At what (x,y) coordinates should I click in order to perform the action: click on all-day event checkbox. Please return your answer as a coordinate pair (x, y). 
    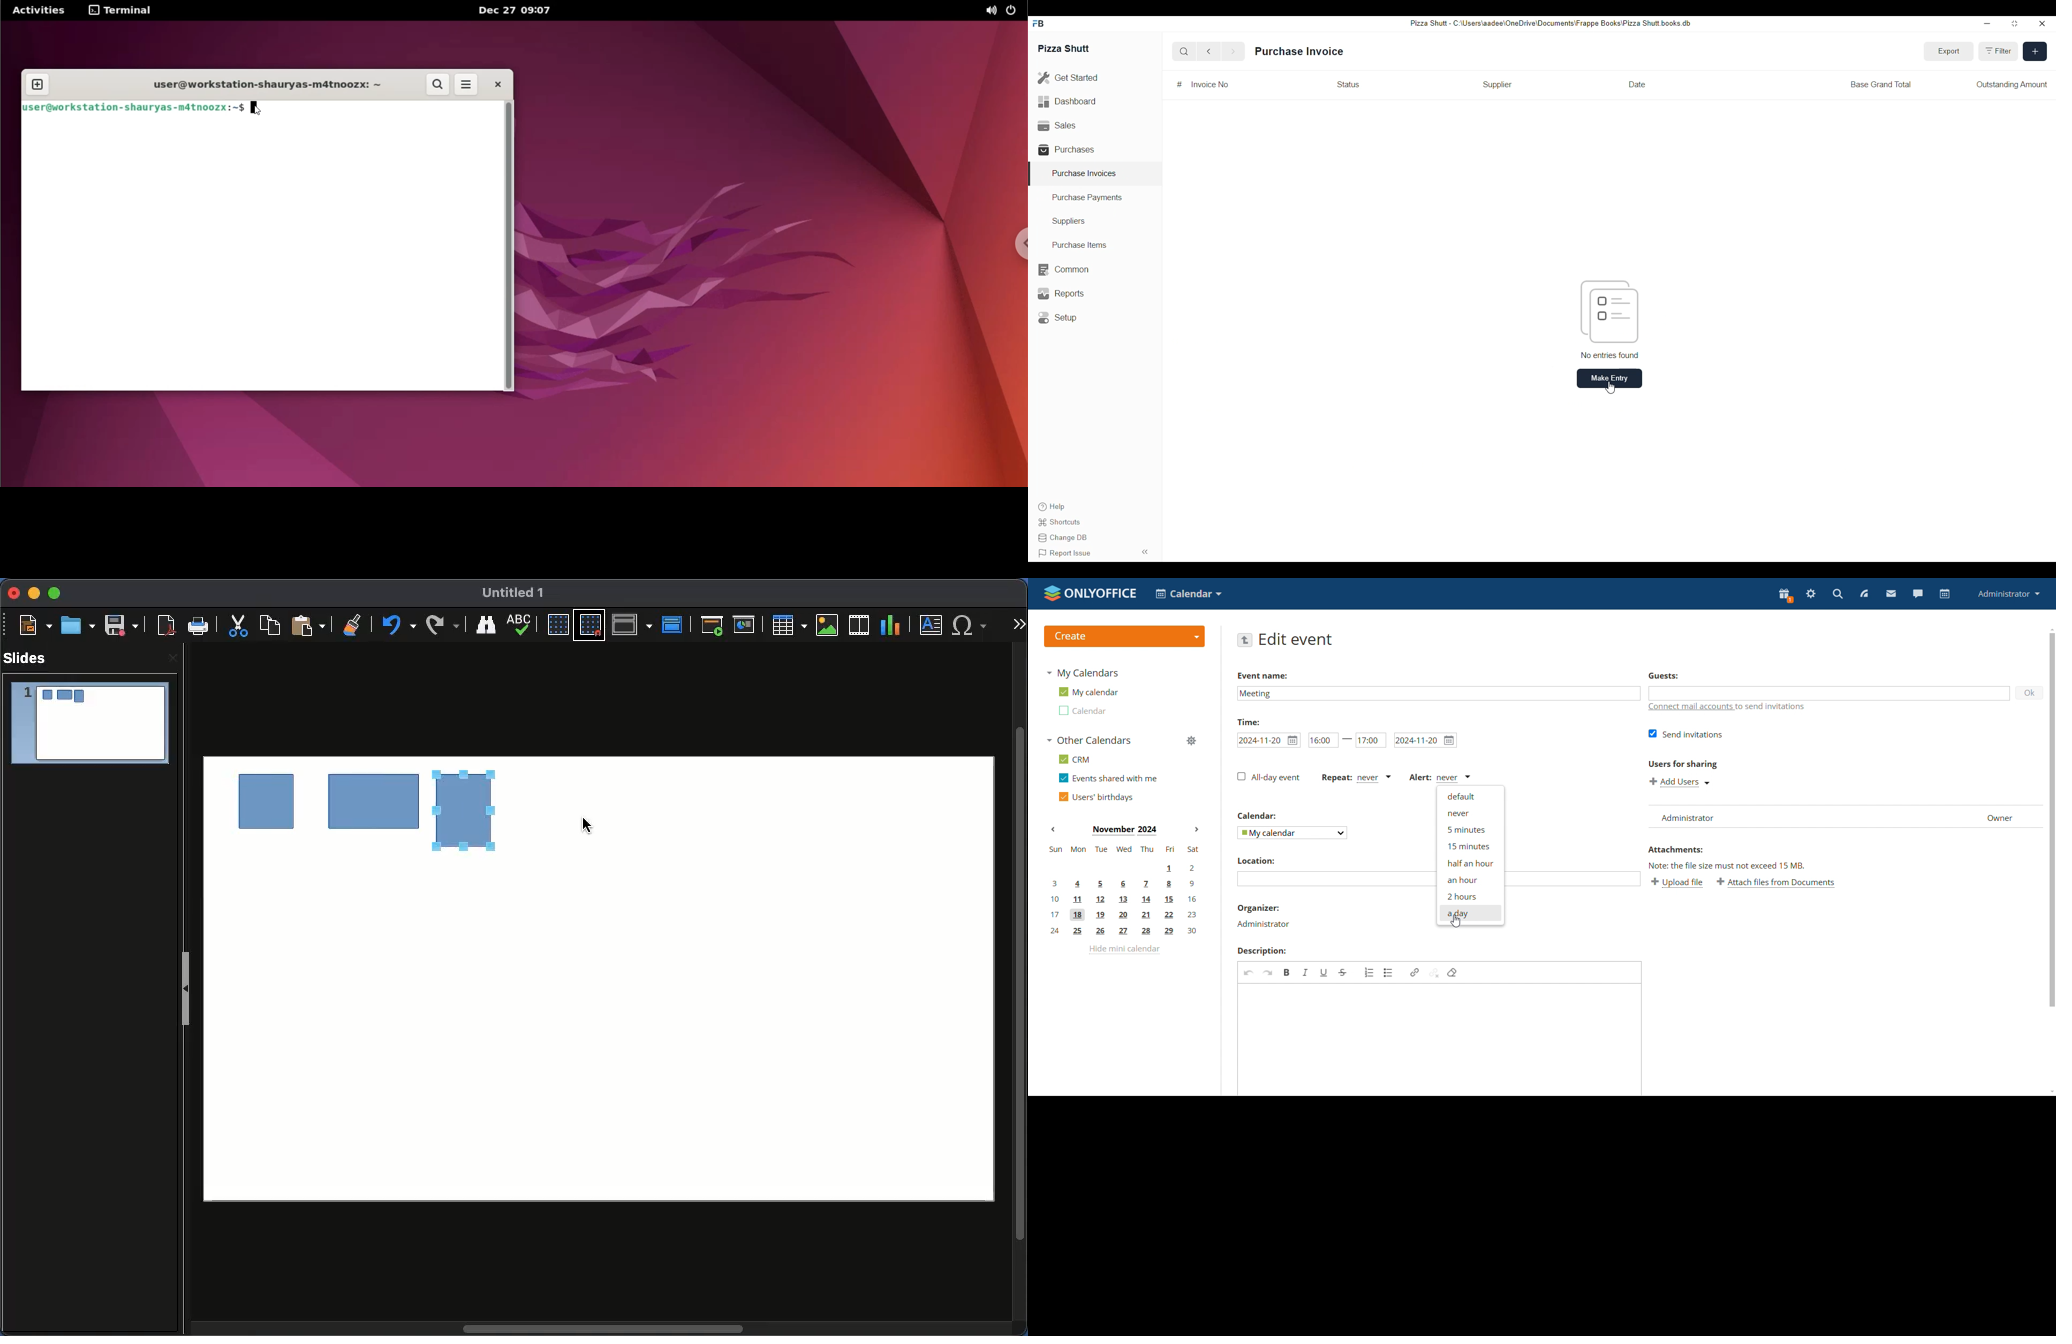
    Looking at the image, I should click on (1269, 777).